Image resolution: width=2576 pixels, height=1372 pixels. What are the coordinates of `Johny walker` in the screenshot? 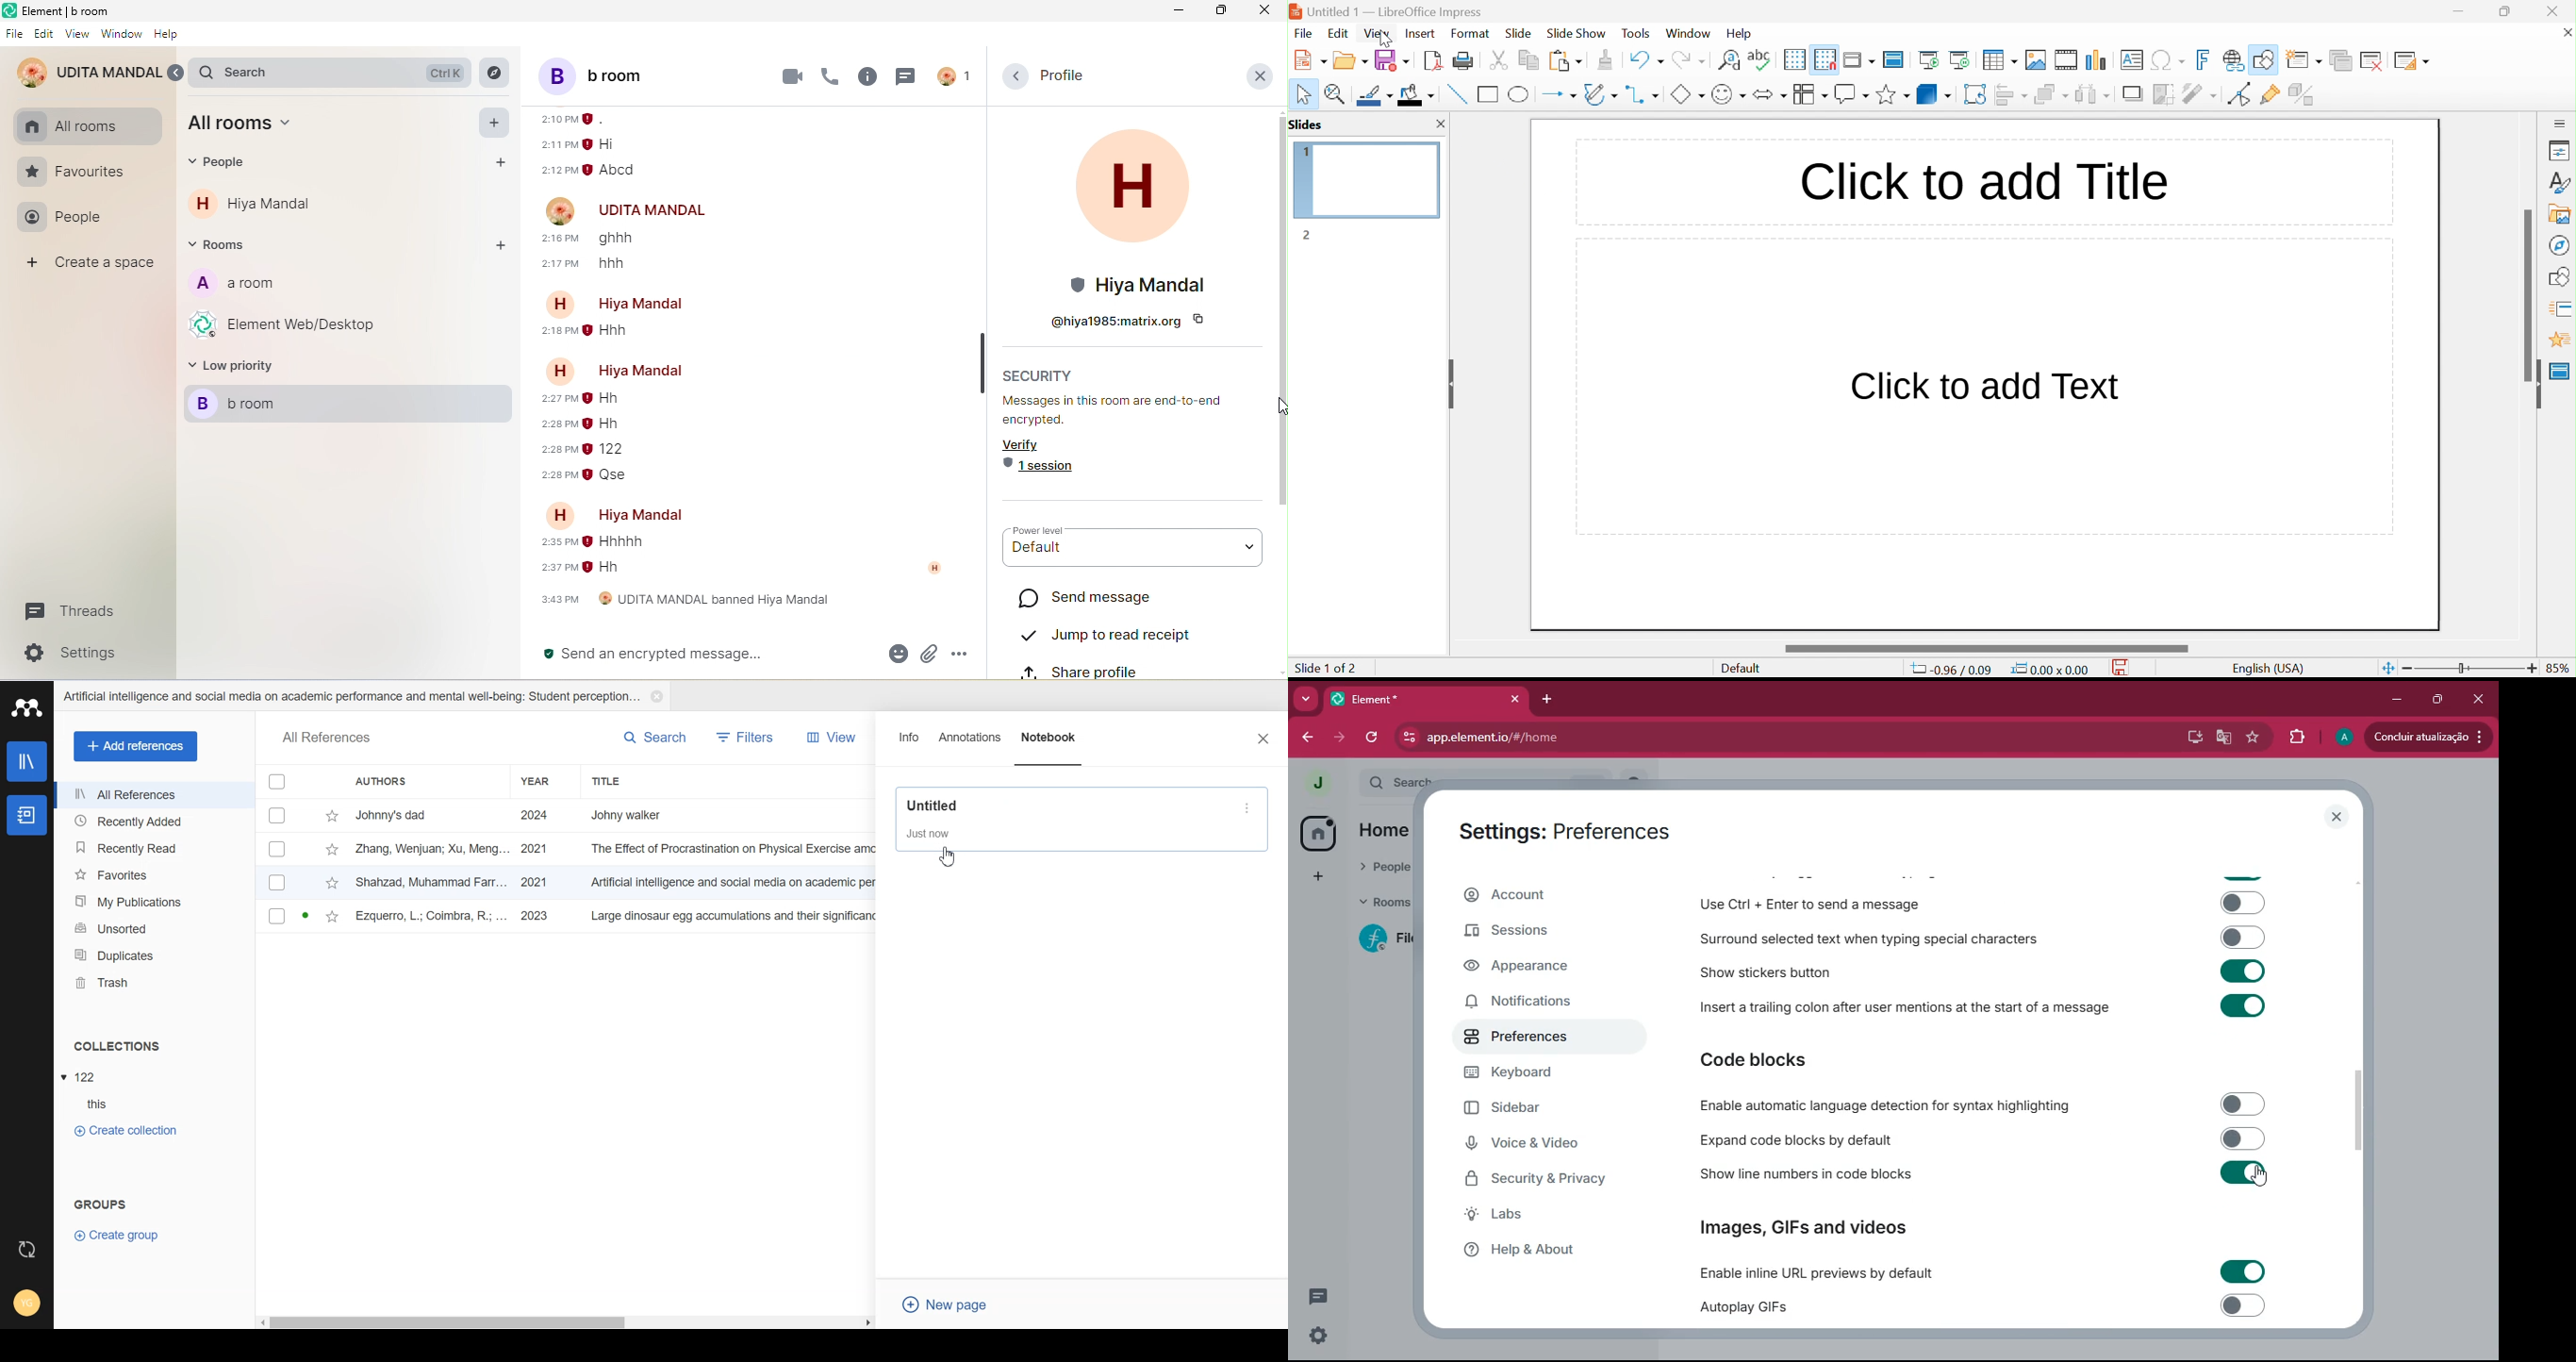 It's located at (640, 814).